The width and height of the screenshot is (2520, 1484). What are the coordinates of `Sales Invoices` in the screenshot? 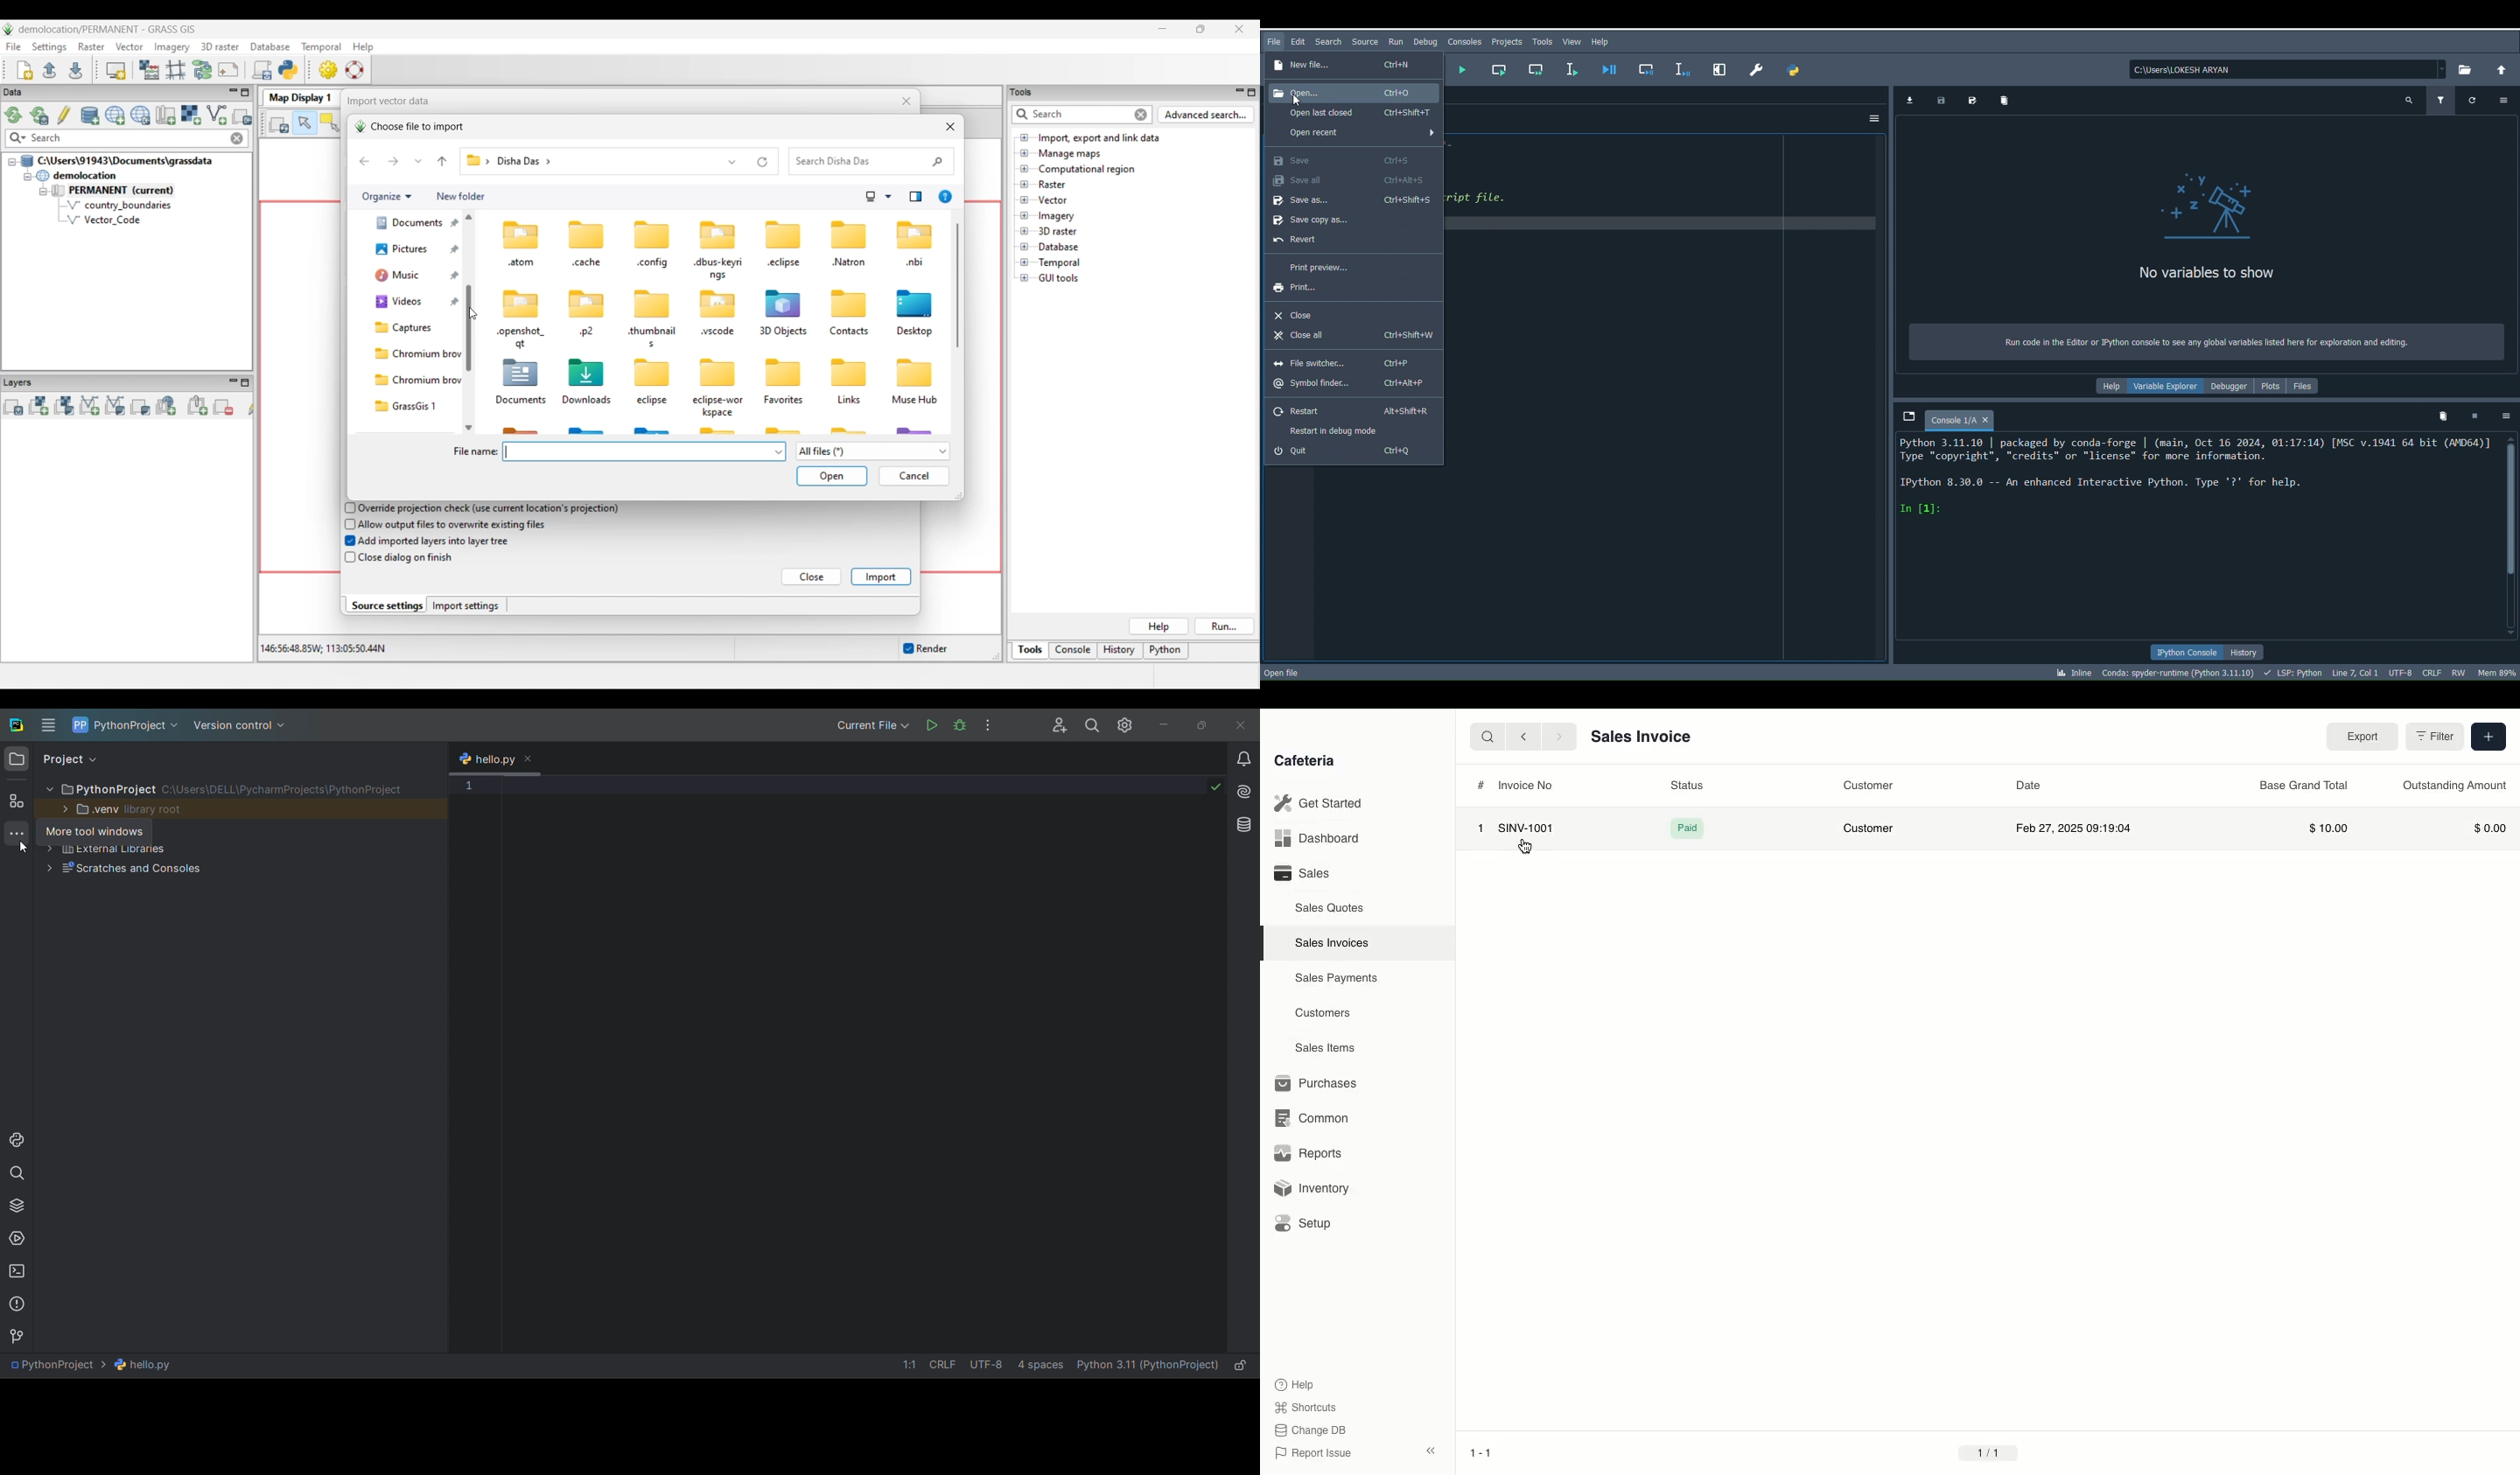 It's located at (1332, 944).